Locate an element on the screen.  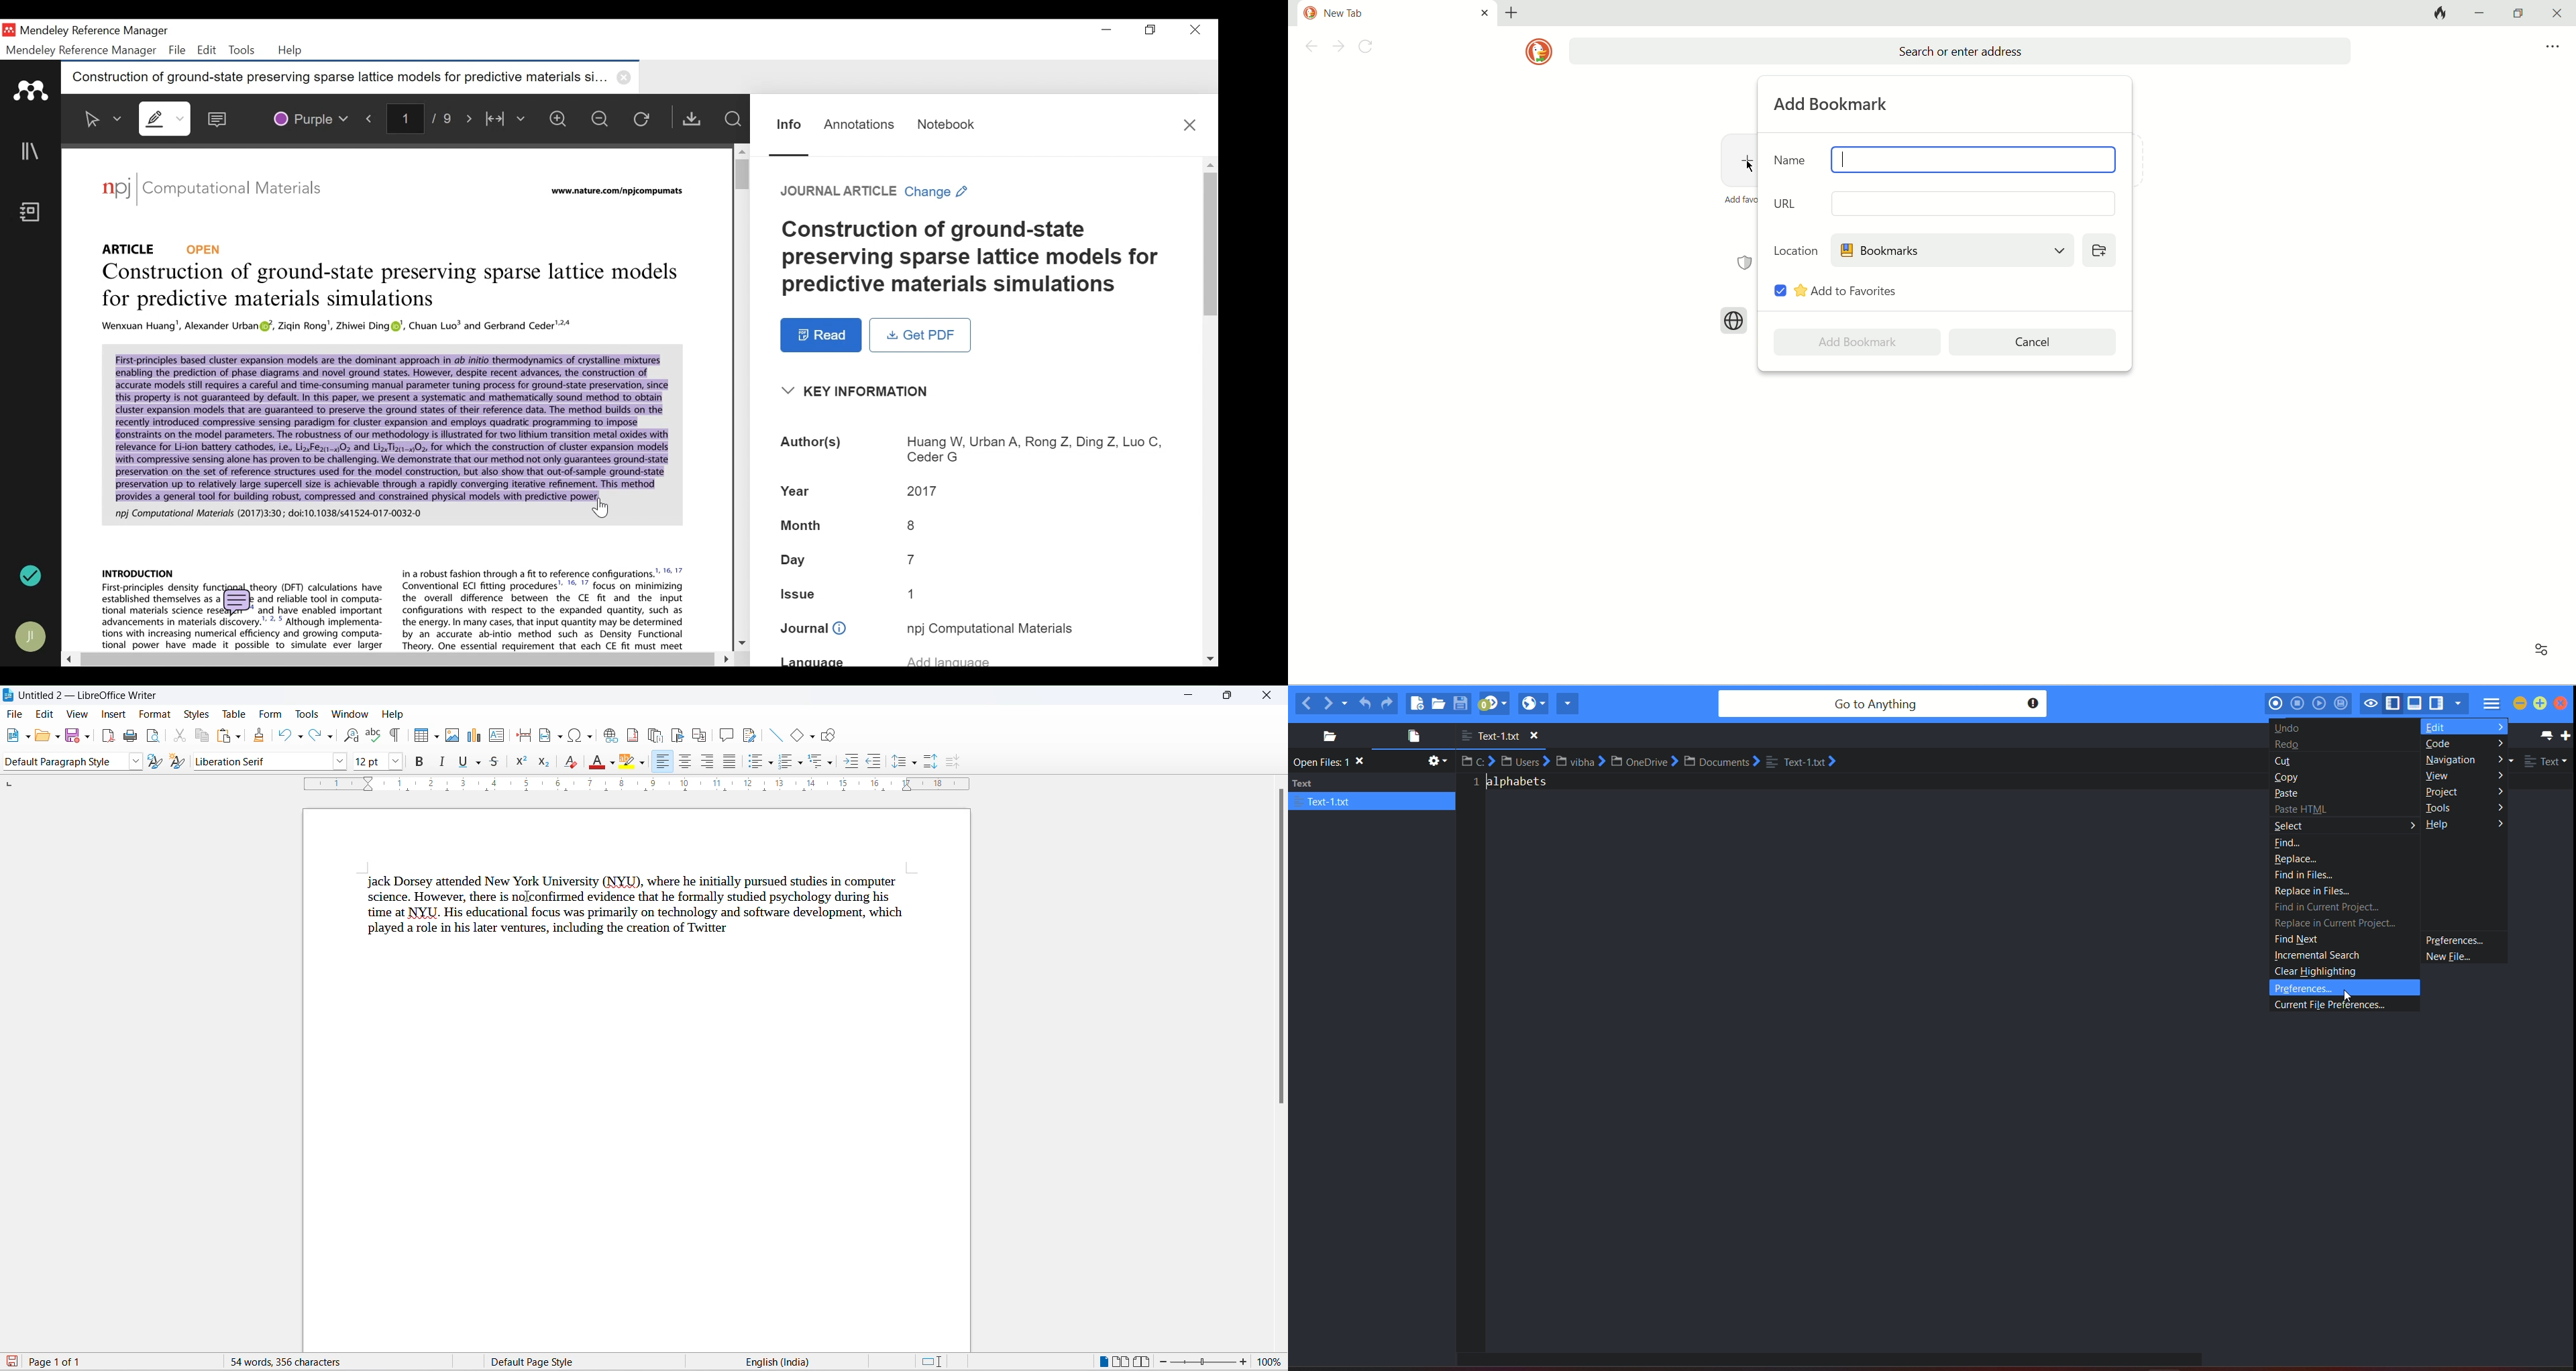
search or enter address is located at coordinates (1960, 52).